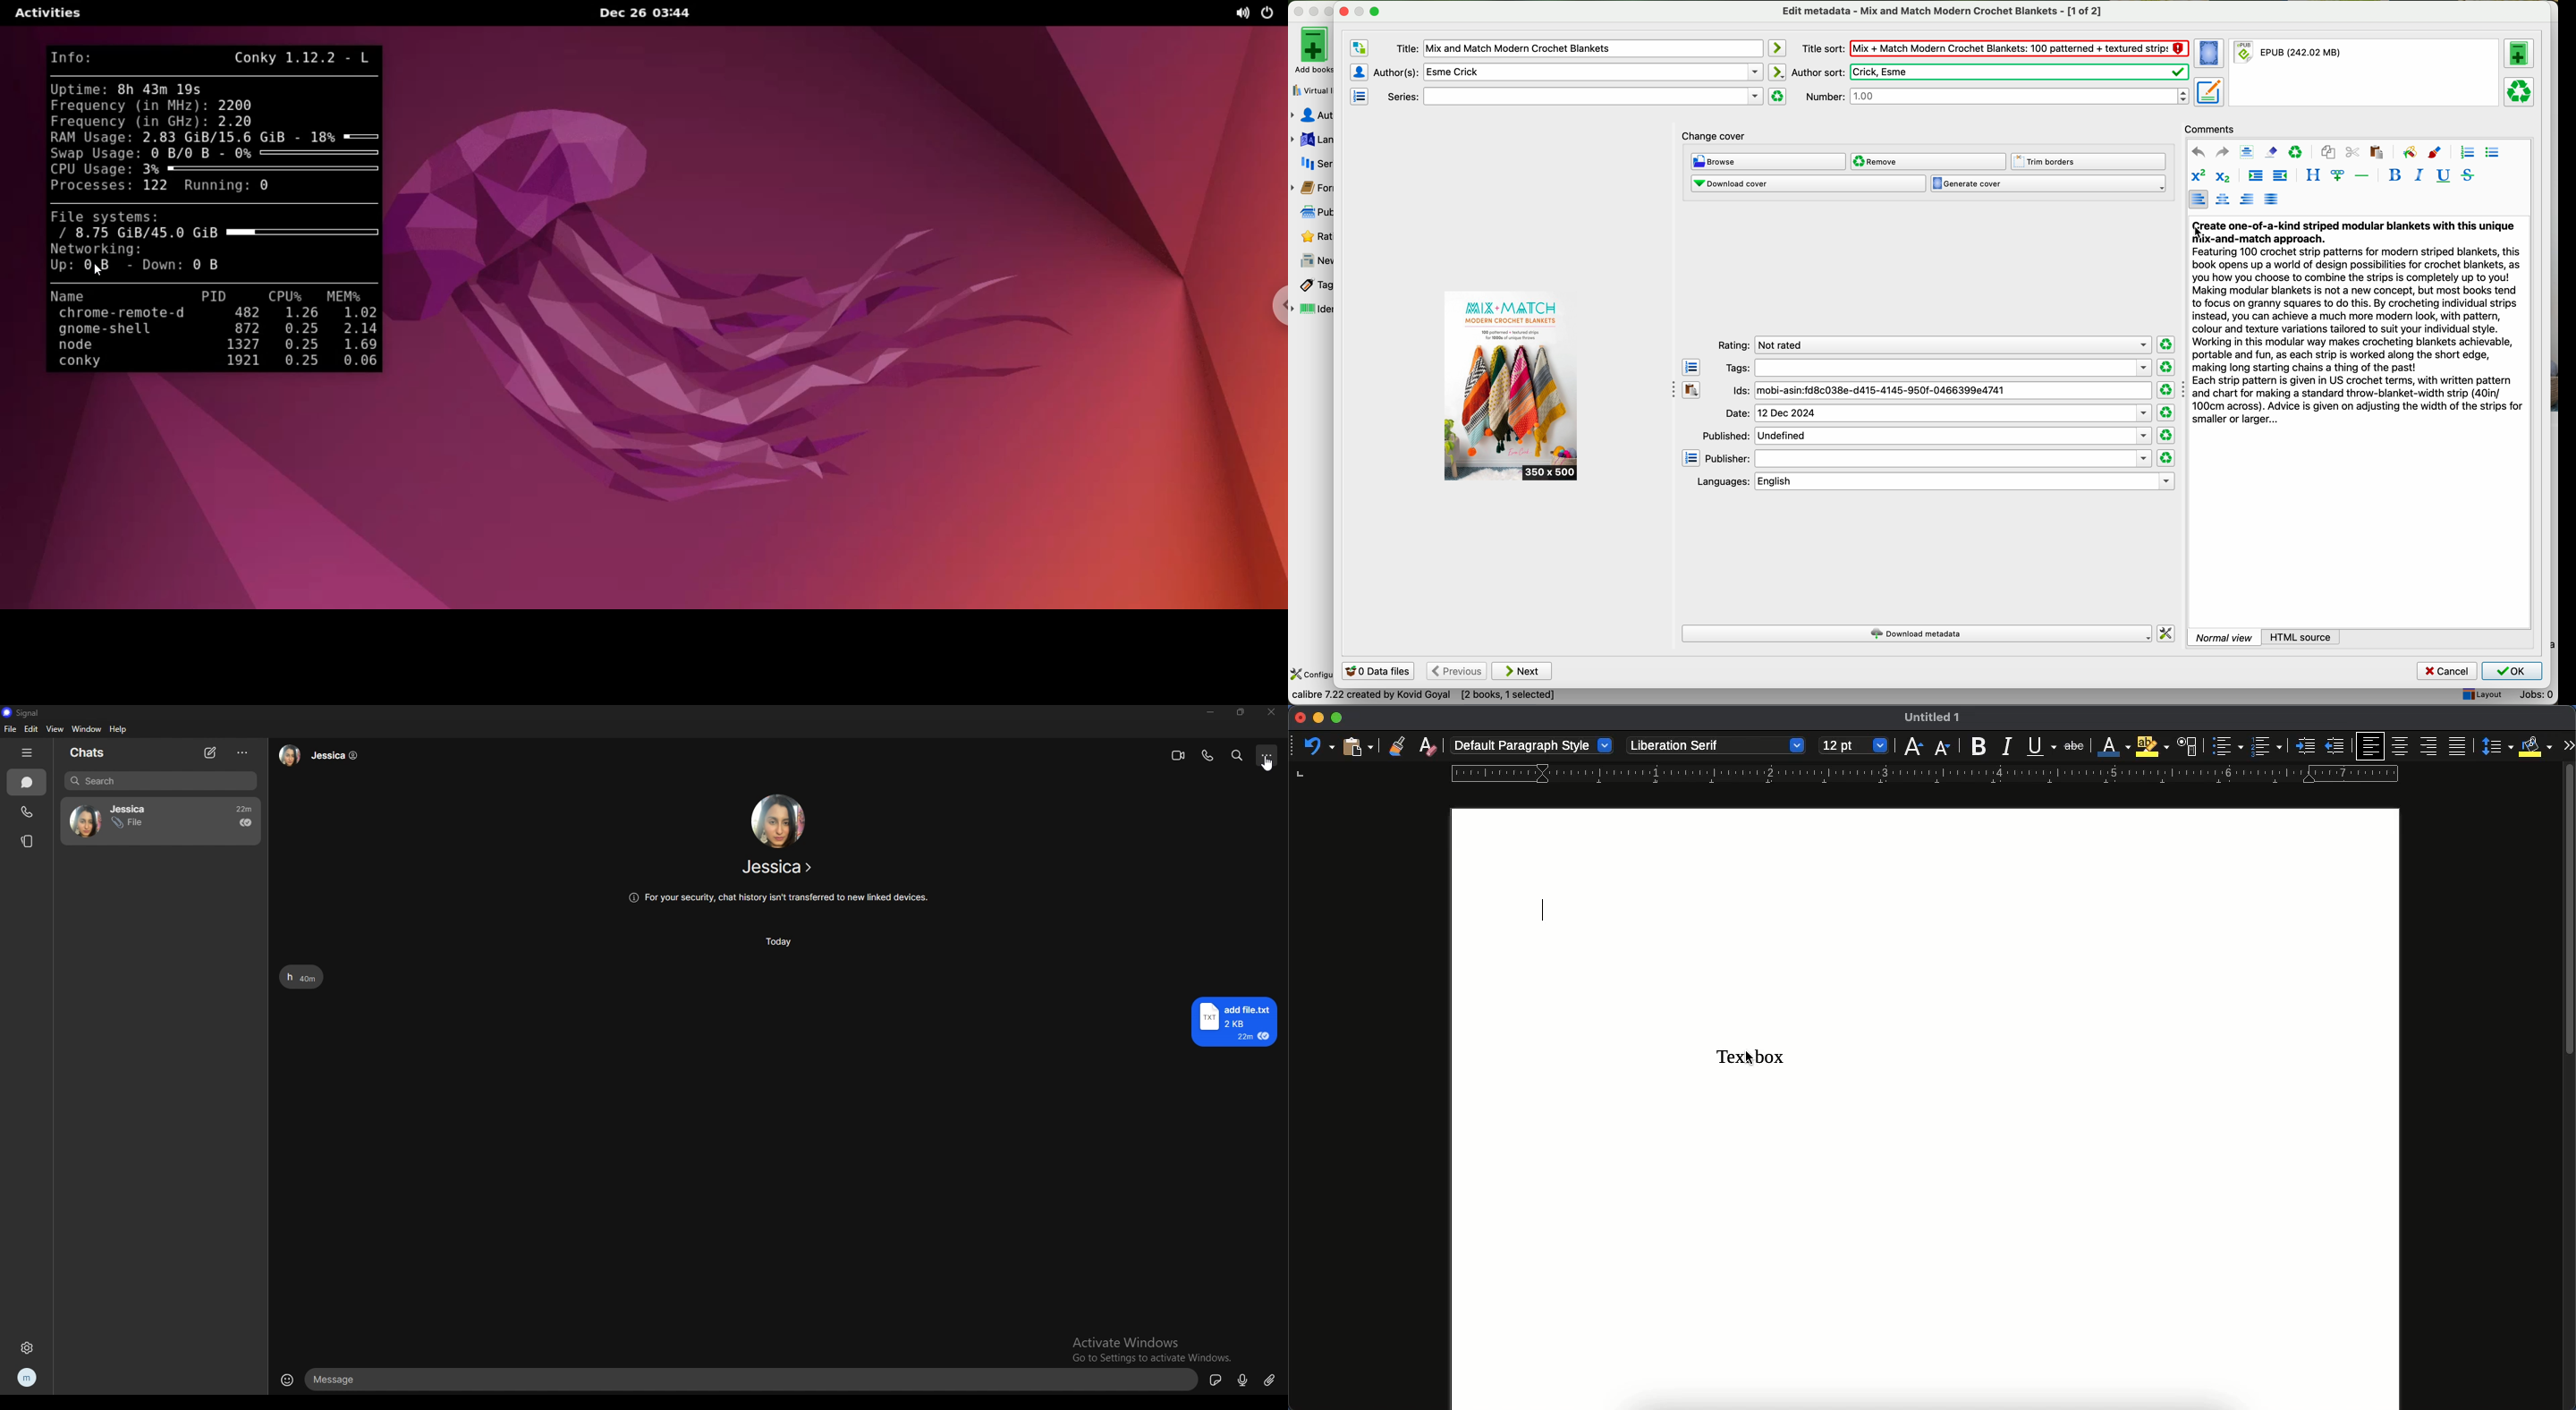 The width and height of the screenshot is (2576, 1428). What do you see at coordinates (2410, 152) in the screenshot?
I see `background color` at bounding box center [2410, 152].